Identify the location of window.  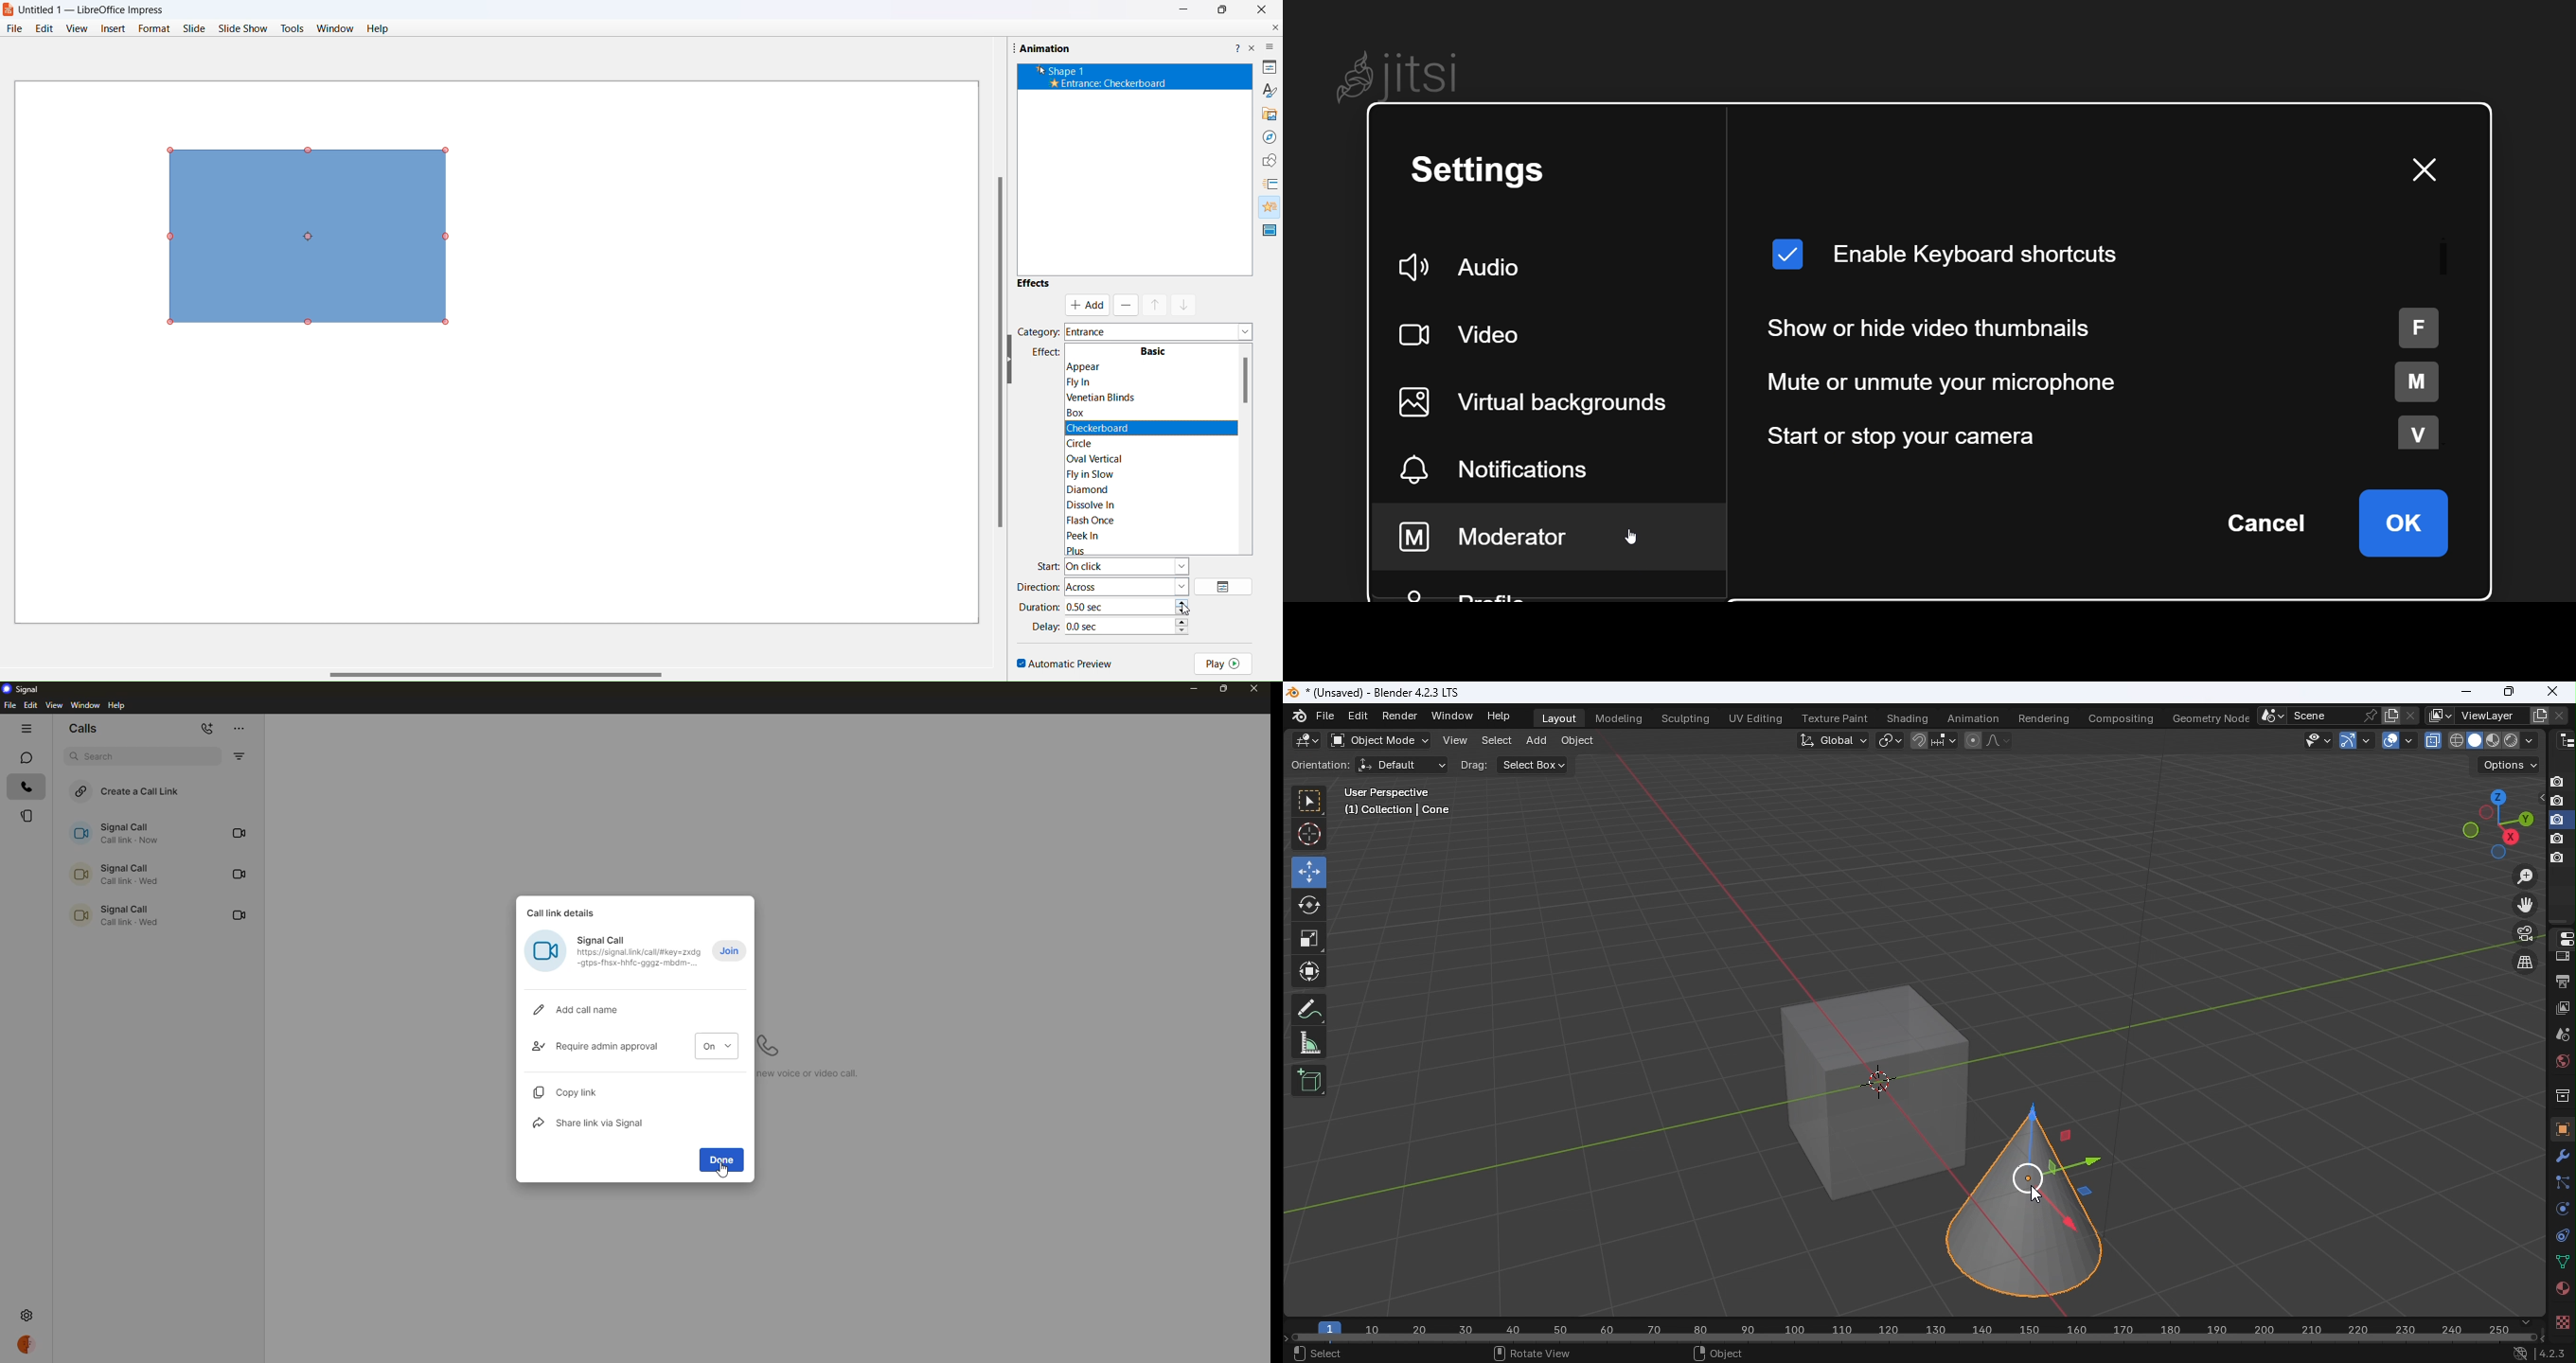
(336, 29).